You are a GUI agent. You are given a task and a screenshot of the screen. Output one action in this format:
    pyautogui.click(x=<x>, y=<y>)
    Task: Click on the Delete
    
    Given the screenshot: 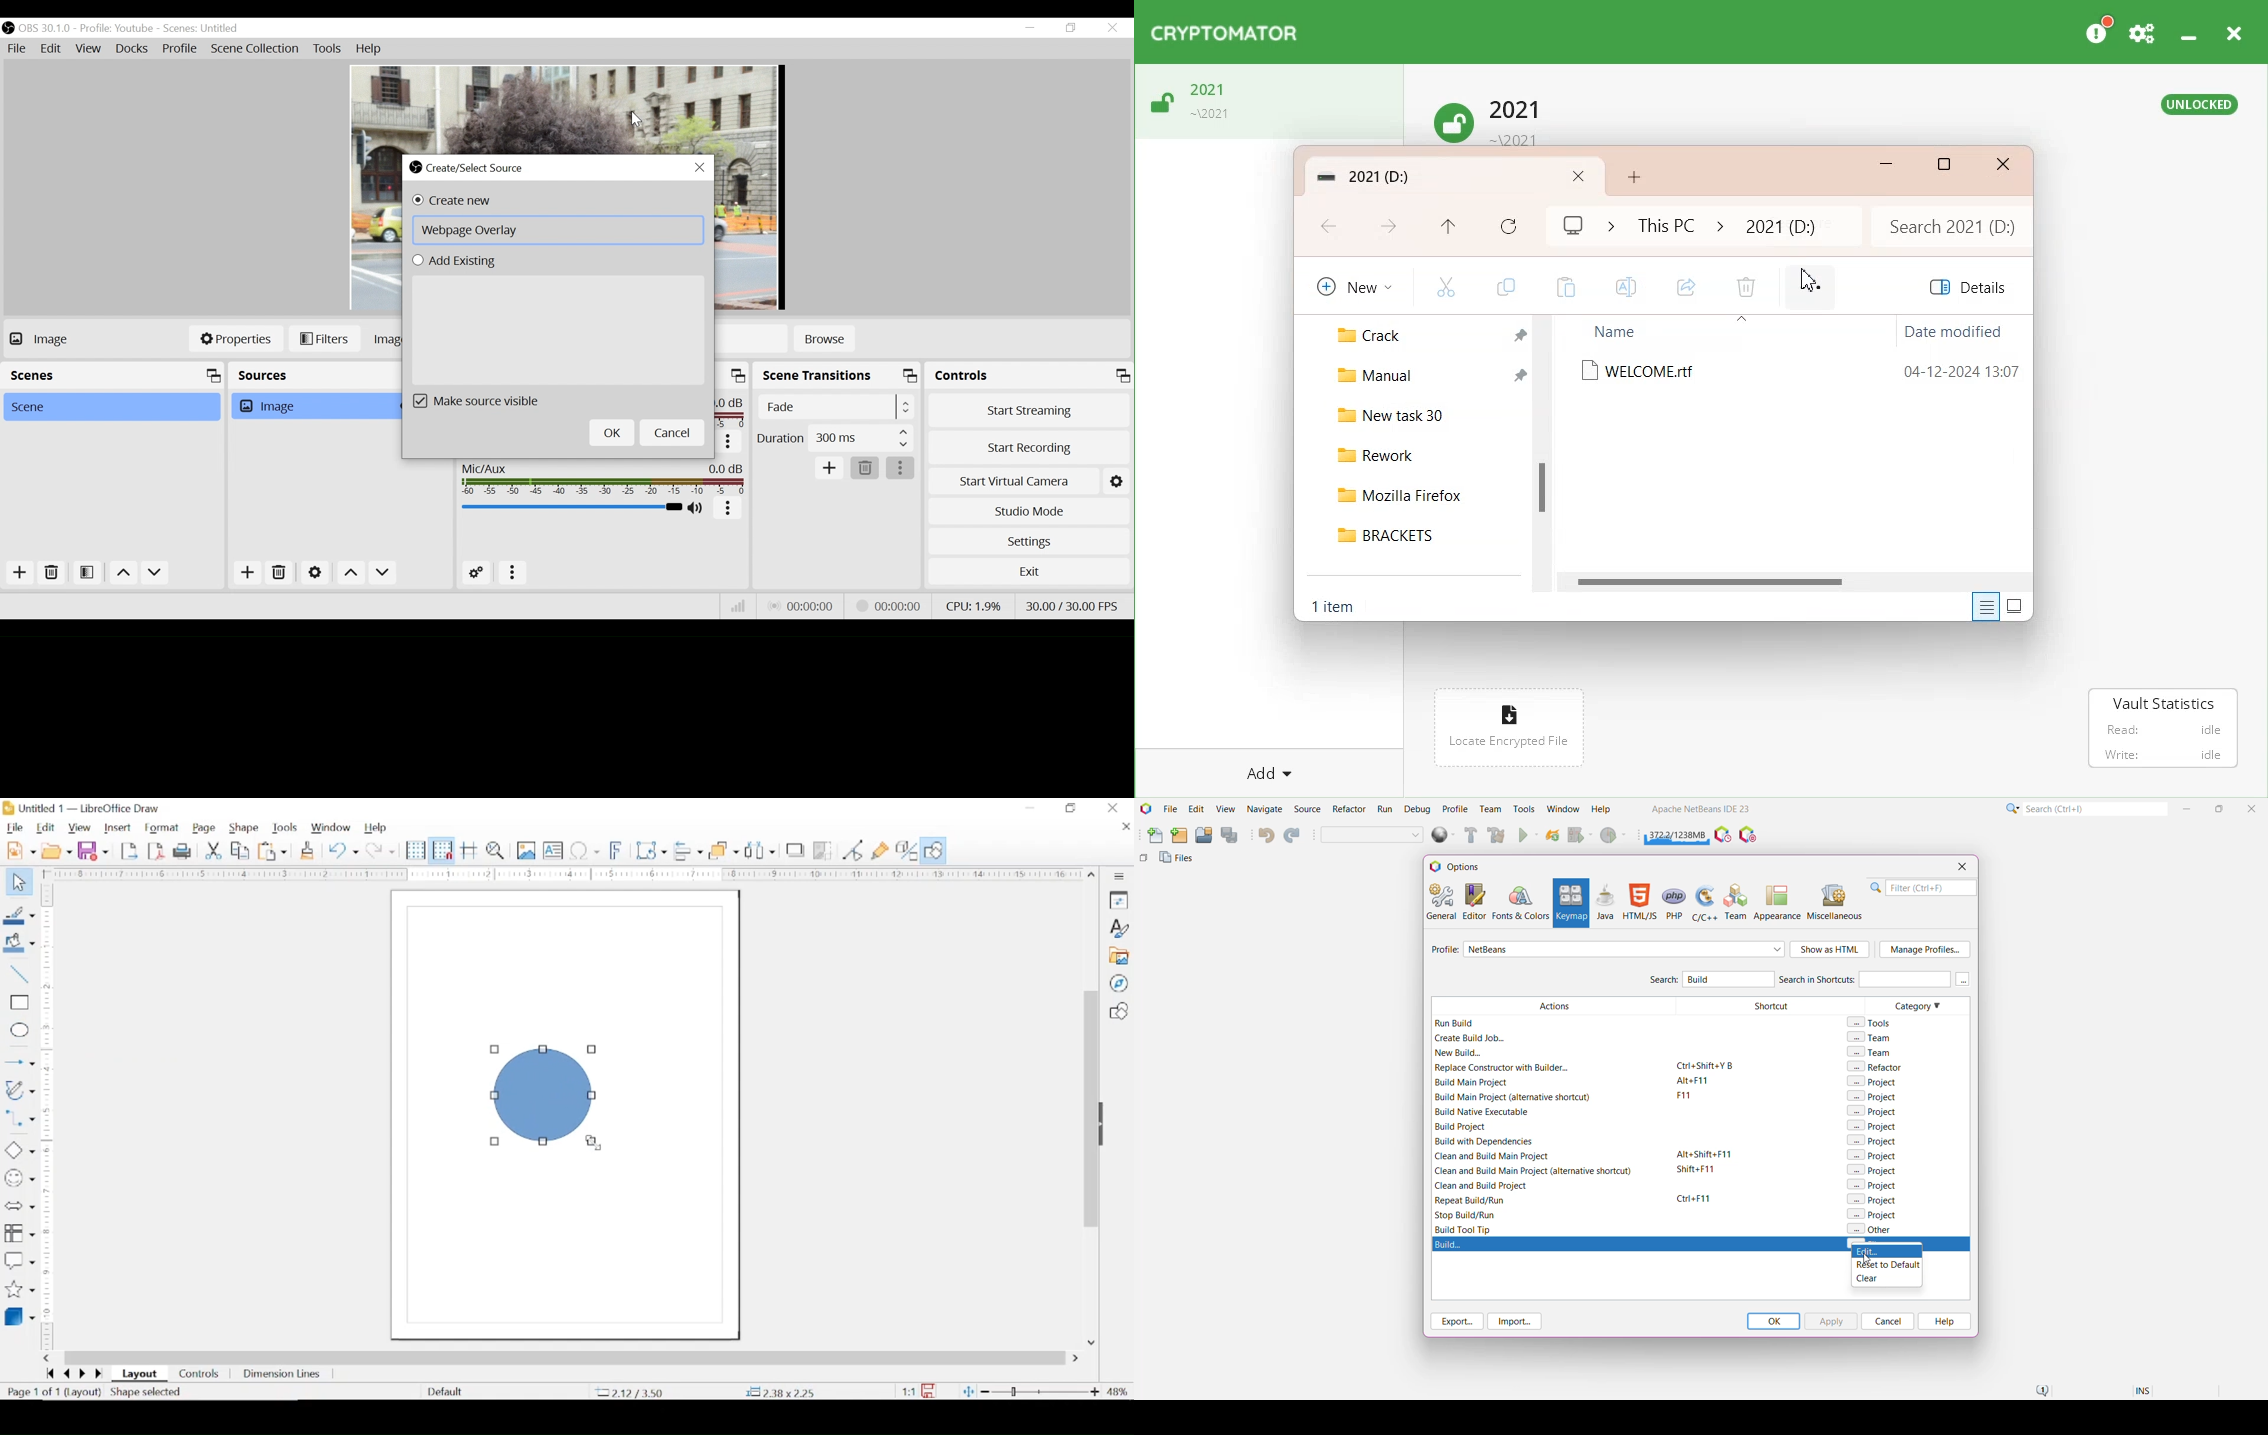 What is the action you would take?
    pyautogui.click(x=864, y=469)
    